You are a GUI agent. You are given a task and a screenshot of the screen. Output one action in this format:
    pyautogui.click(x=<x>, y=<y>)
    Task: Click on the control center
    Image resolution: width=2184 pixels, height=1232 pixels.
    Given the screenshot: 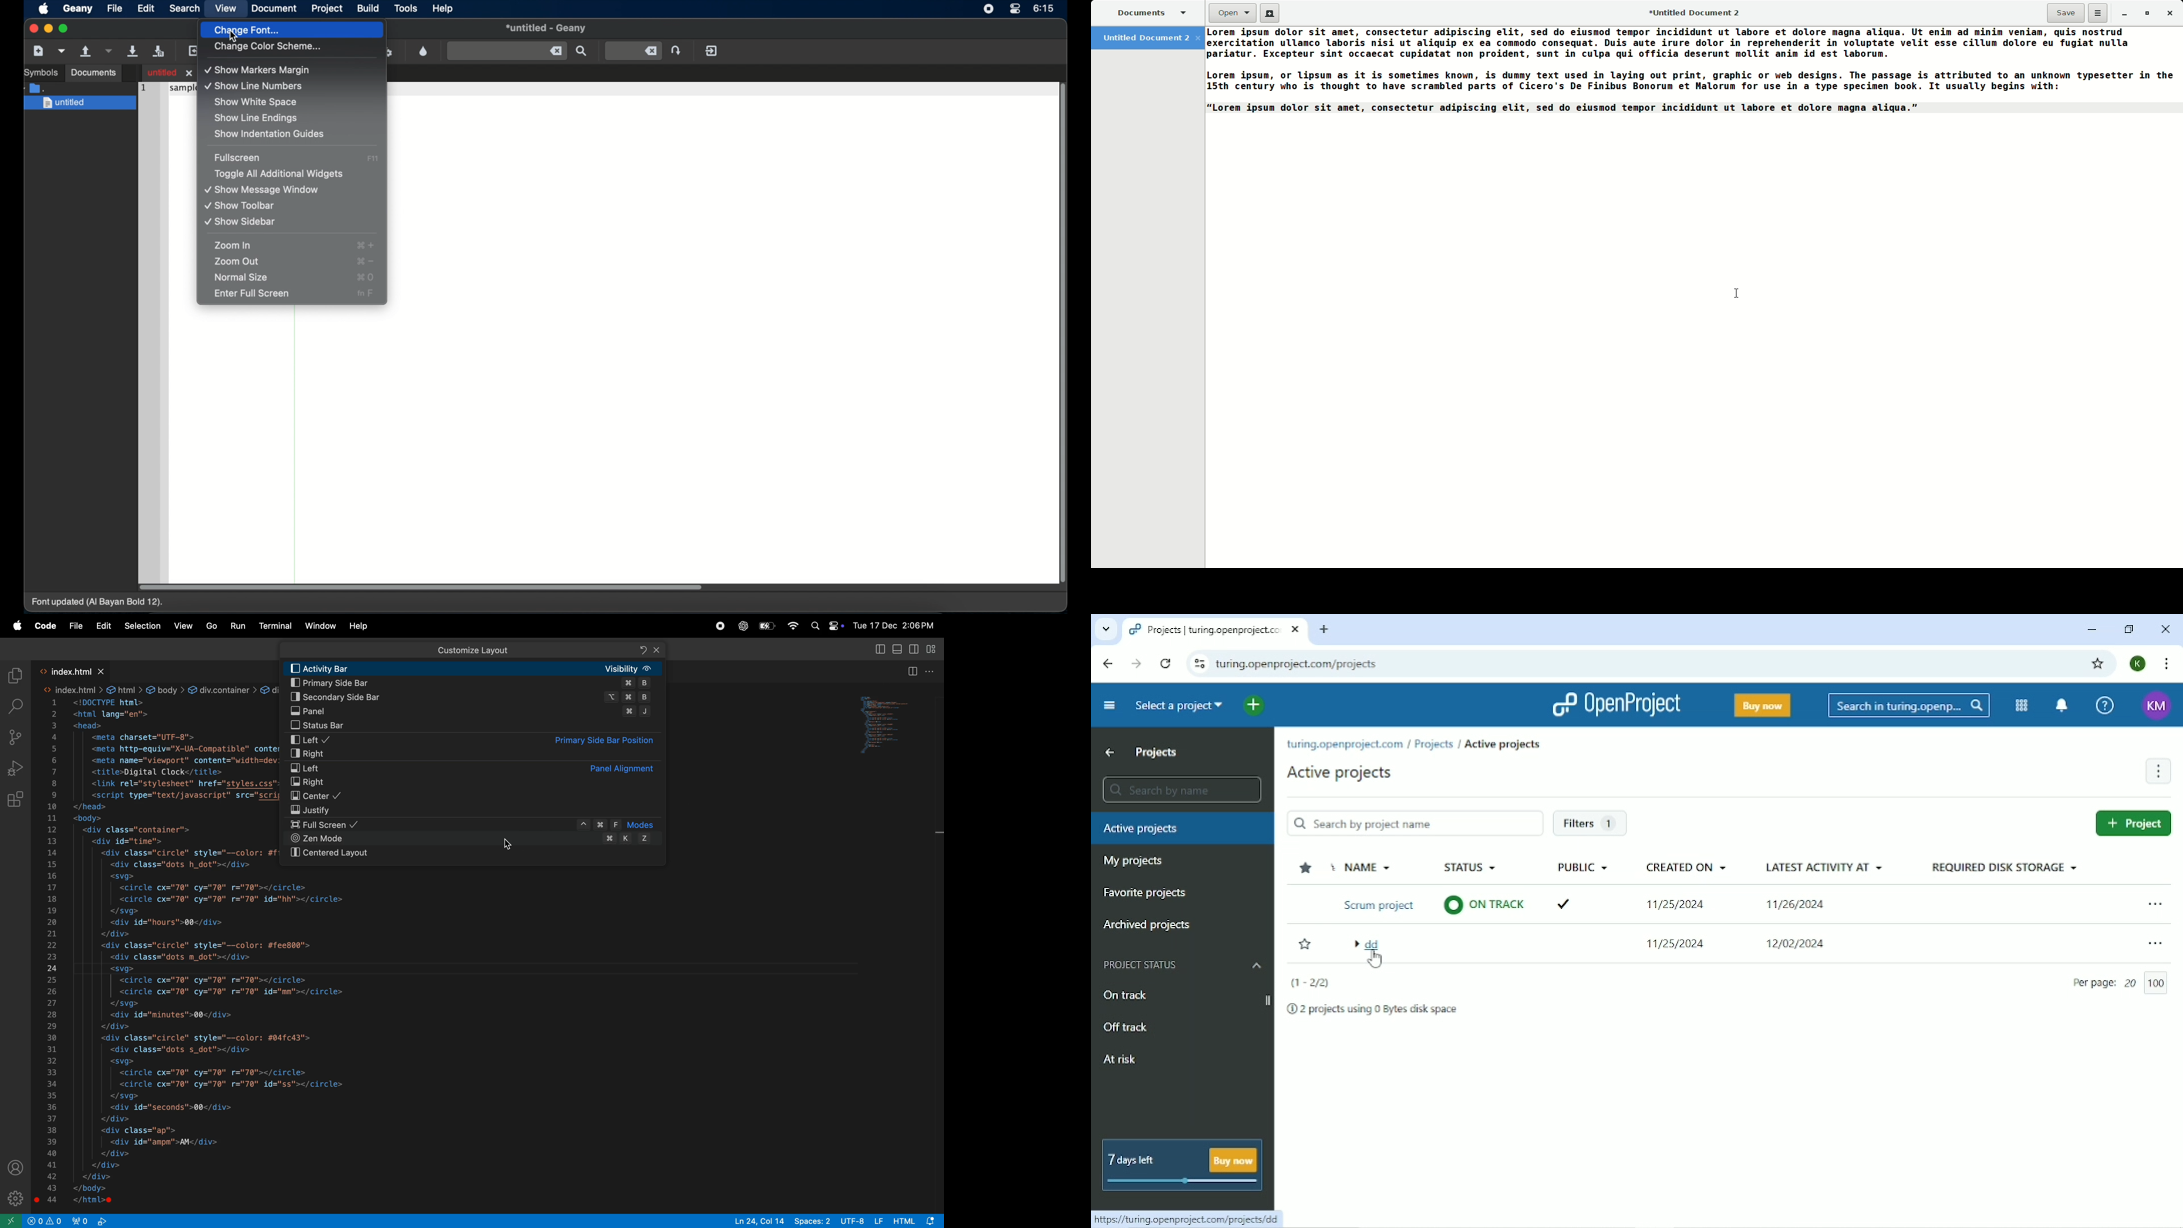 What is the action you would take?
    pyautogui.click(x=1015, y=9)
    